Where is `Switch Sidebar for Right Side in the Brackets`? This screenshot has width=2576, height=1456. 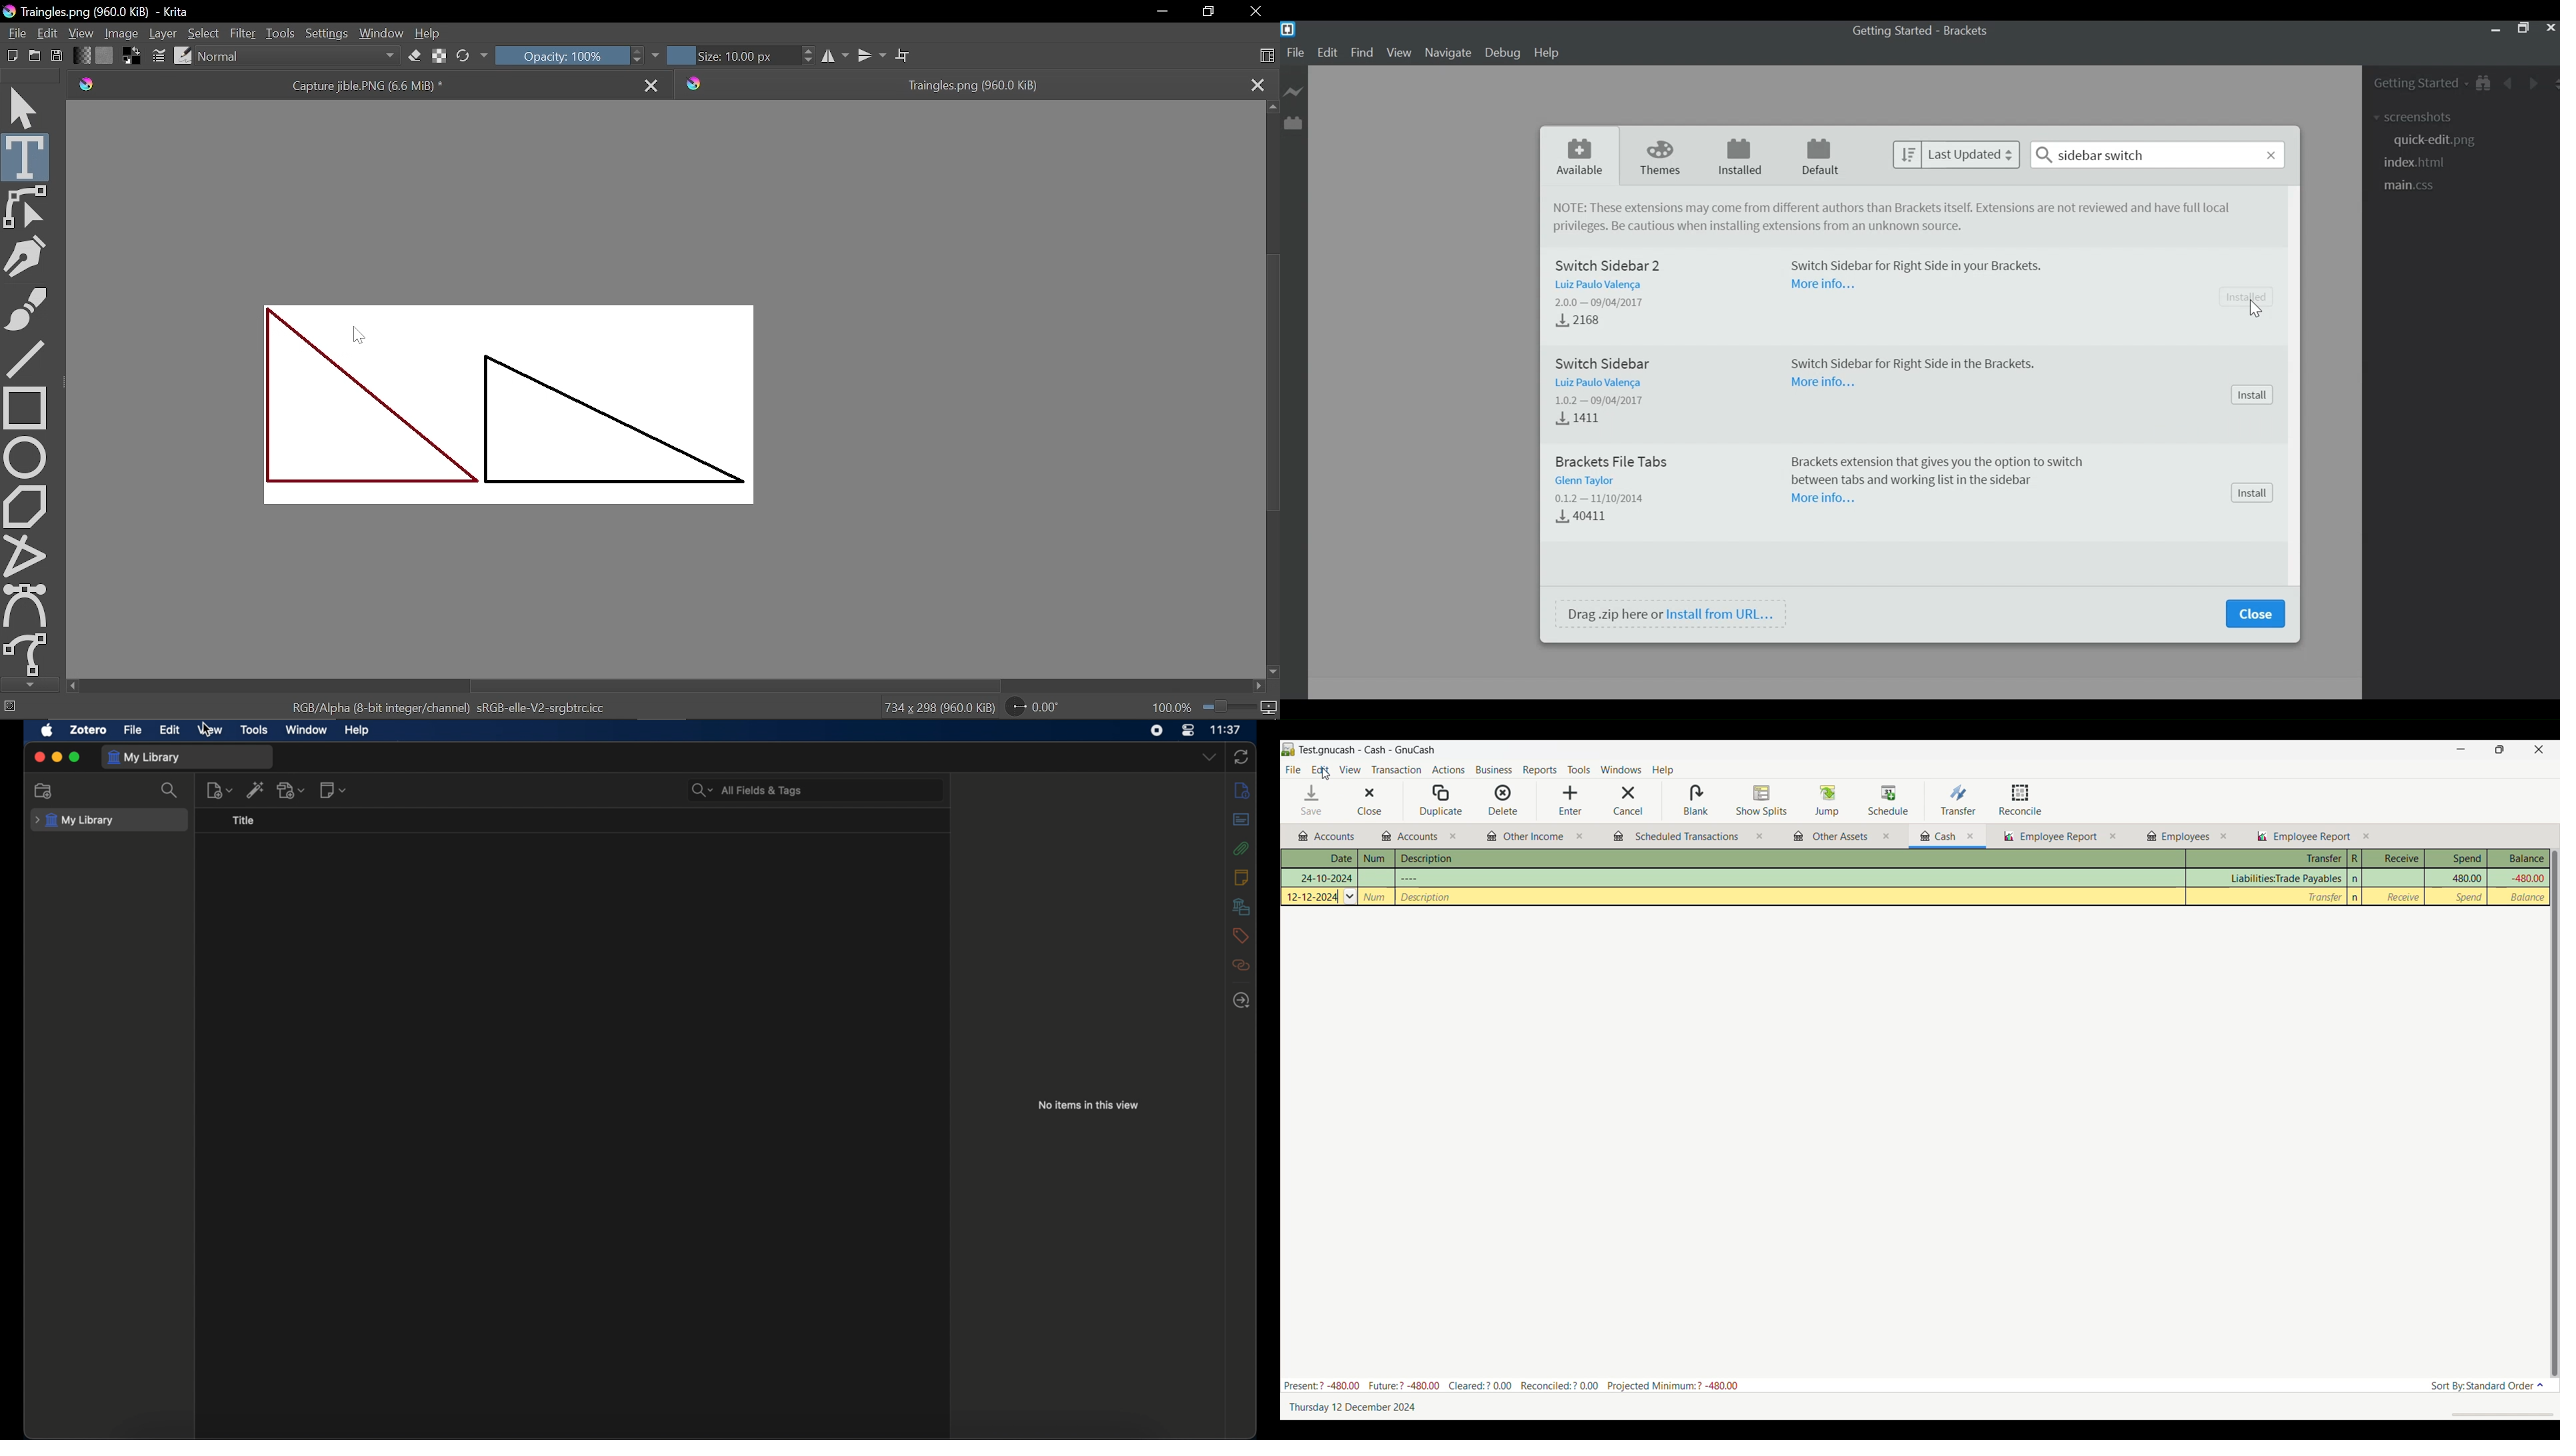
Switch Sidebar for Right Side in the Brackets is located at coordinates (1913, 363).